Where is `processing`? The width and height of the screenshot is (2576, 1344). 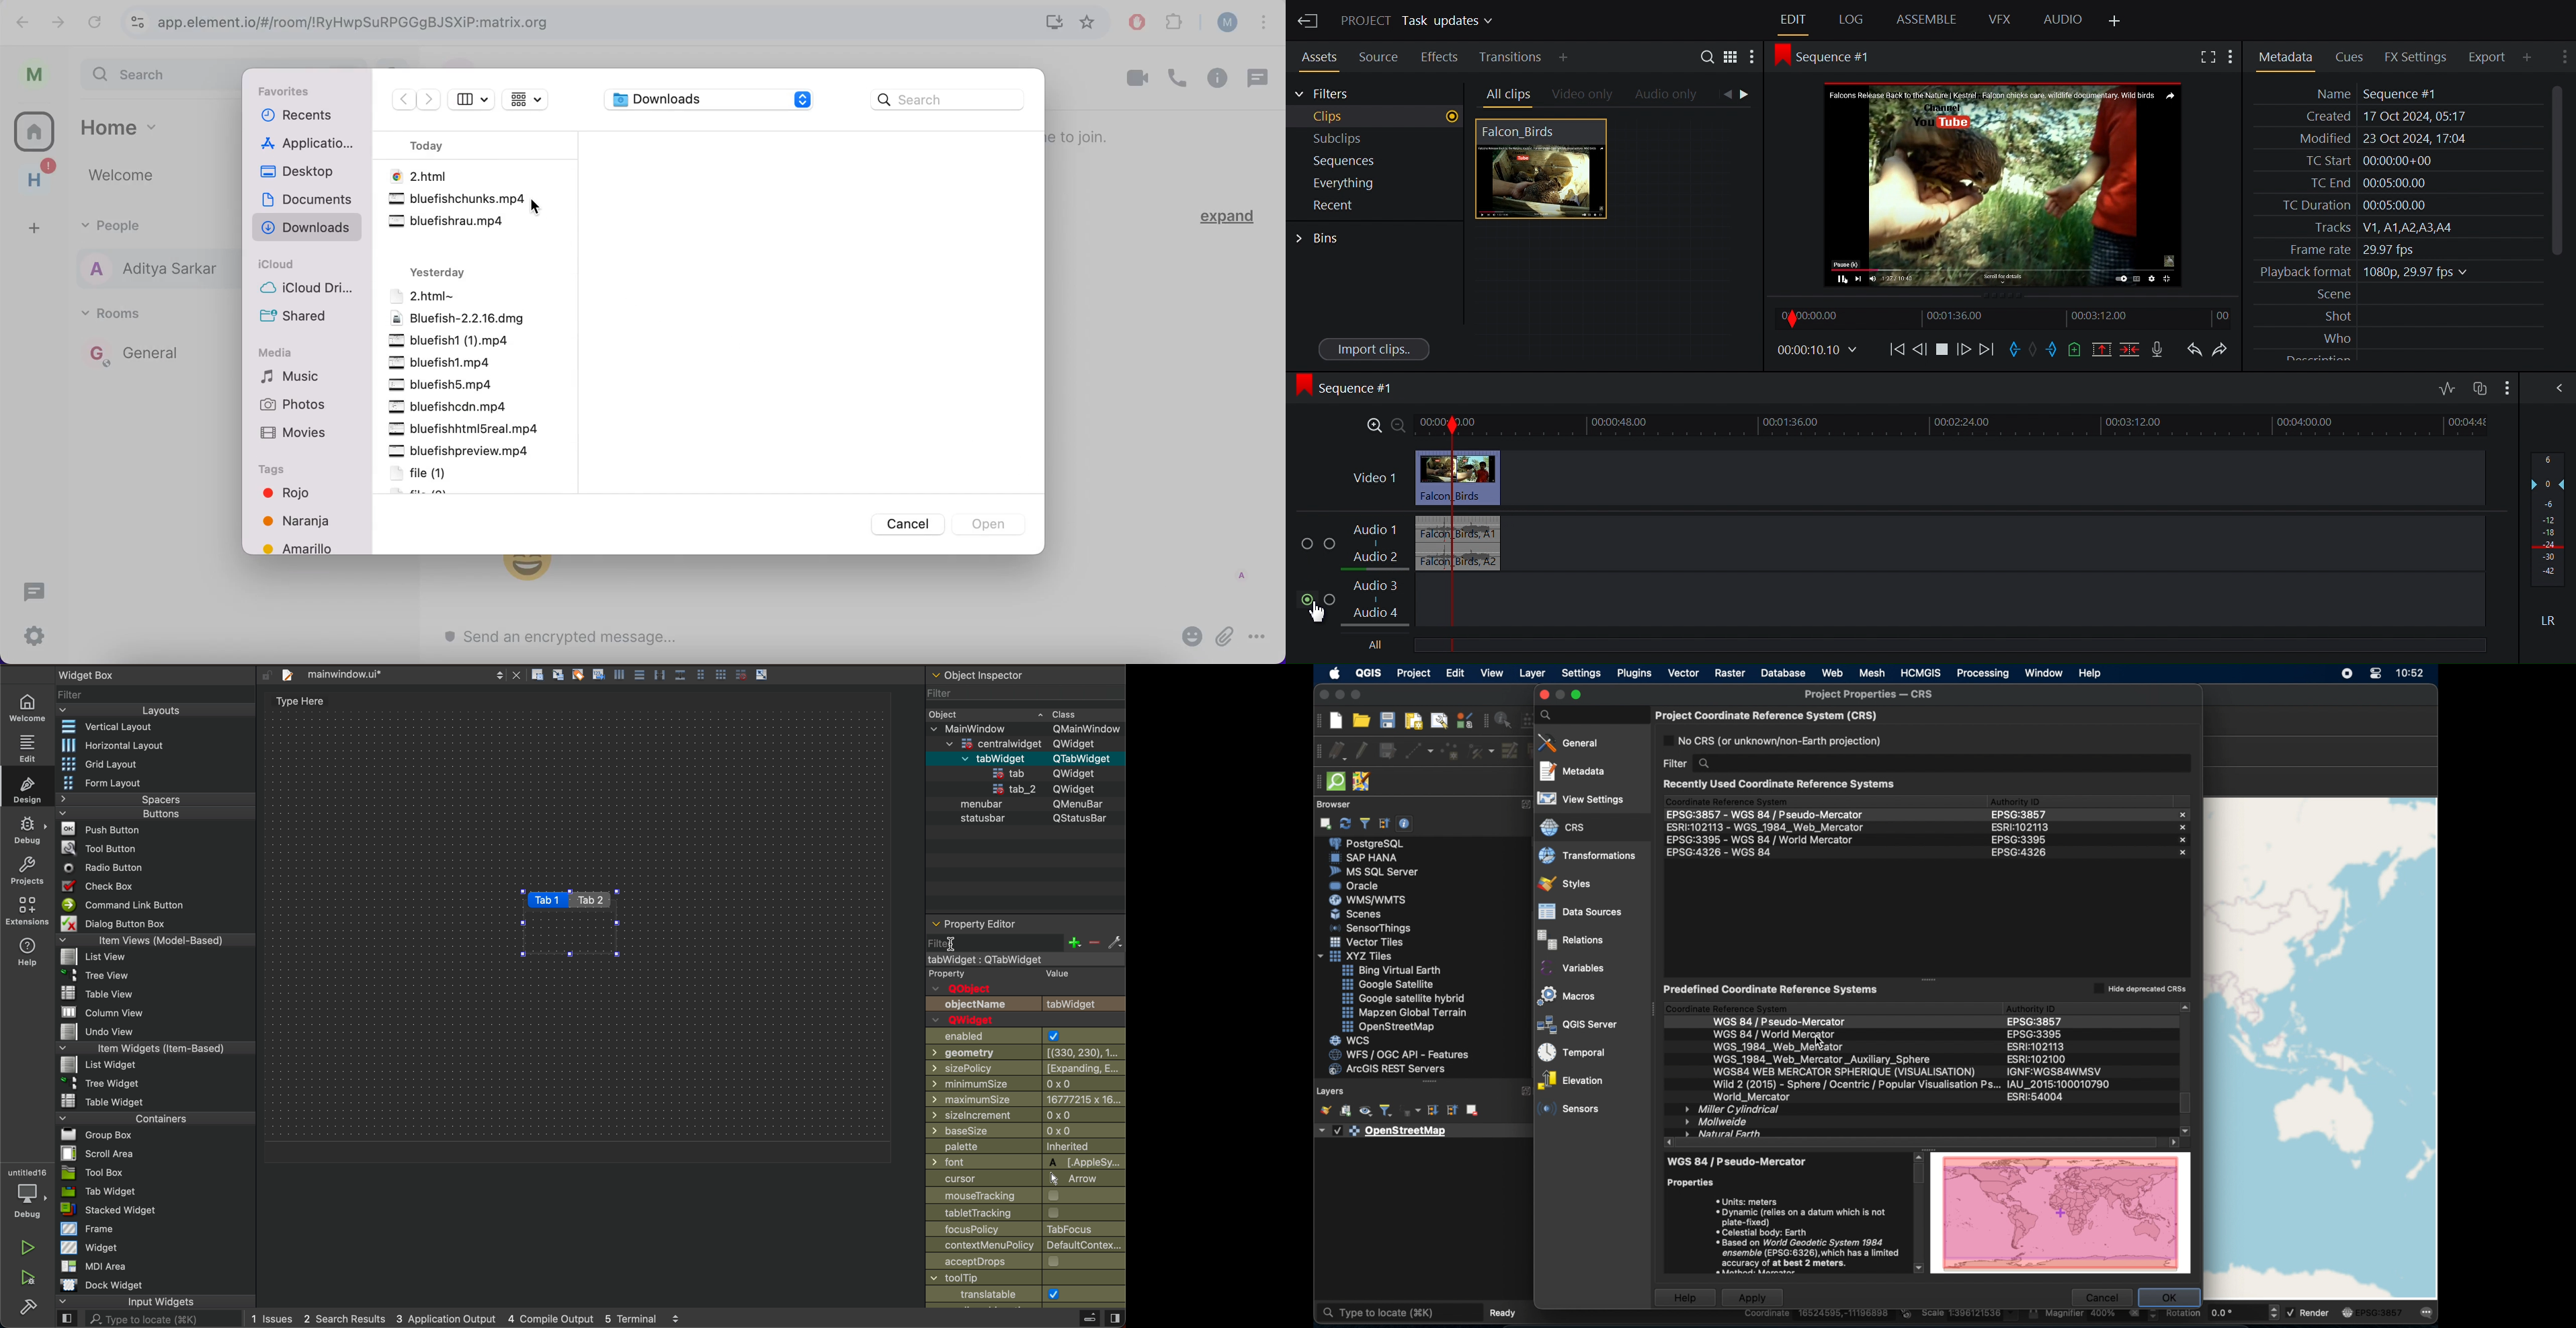
processing is located at coordinates (1985, 674).